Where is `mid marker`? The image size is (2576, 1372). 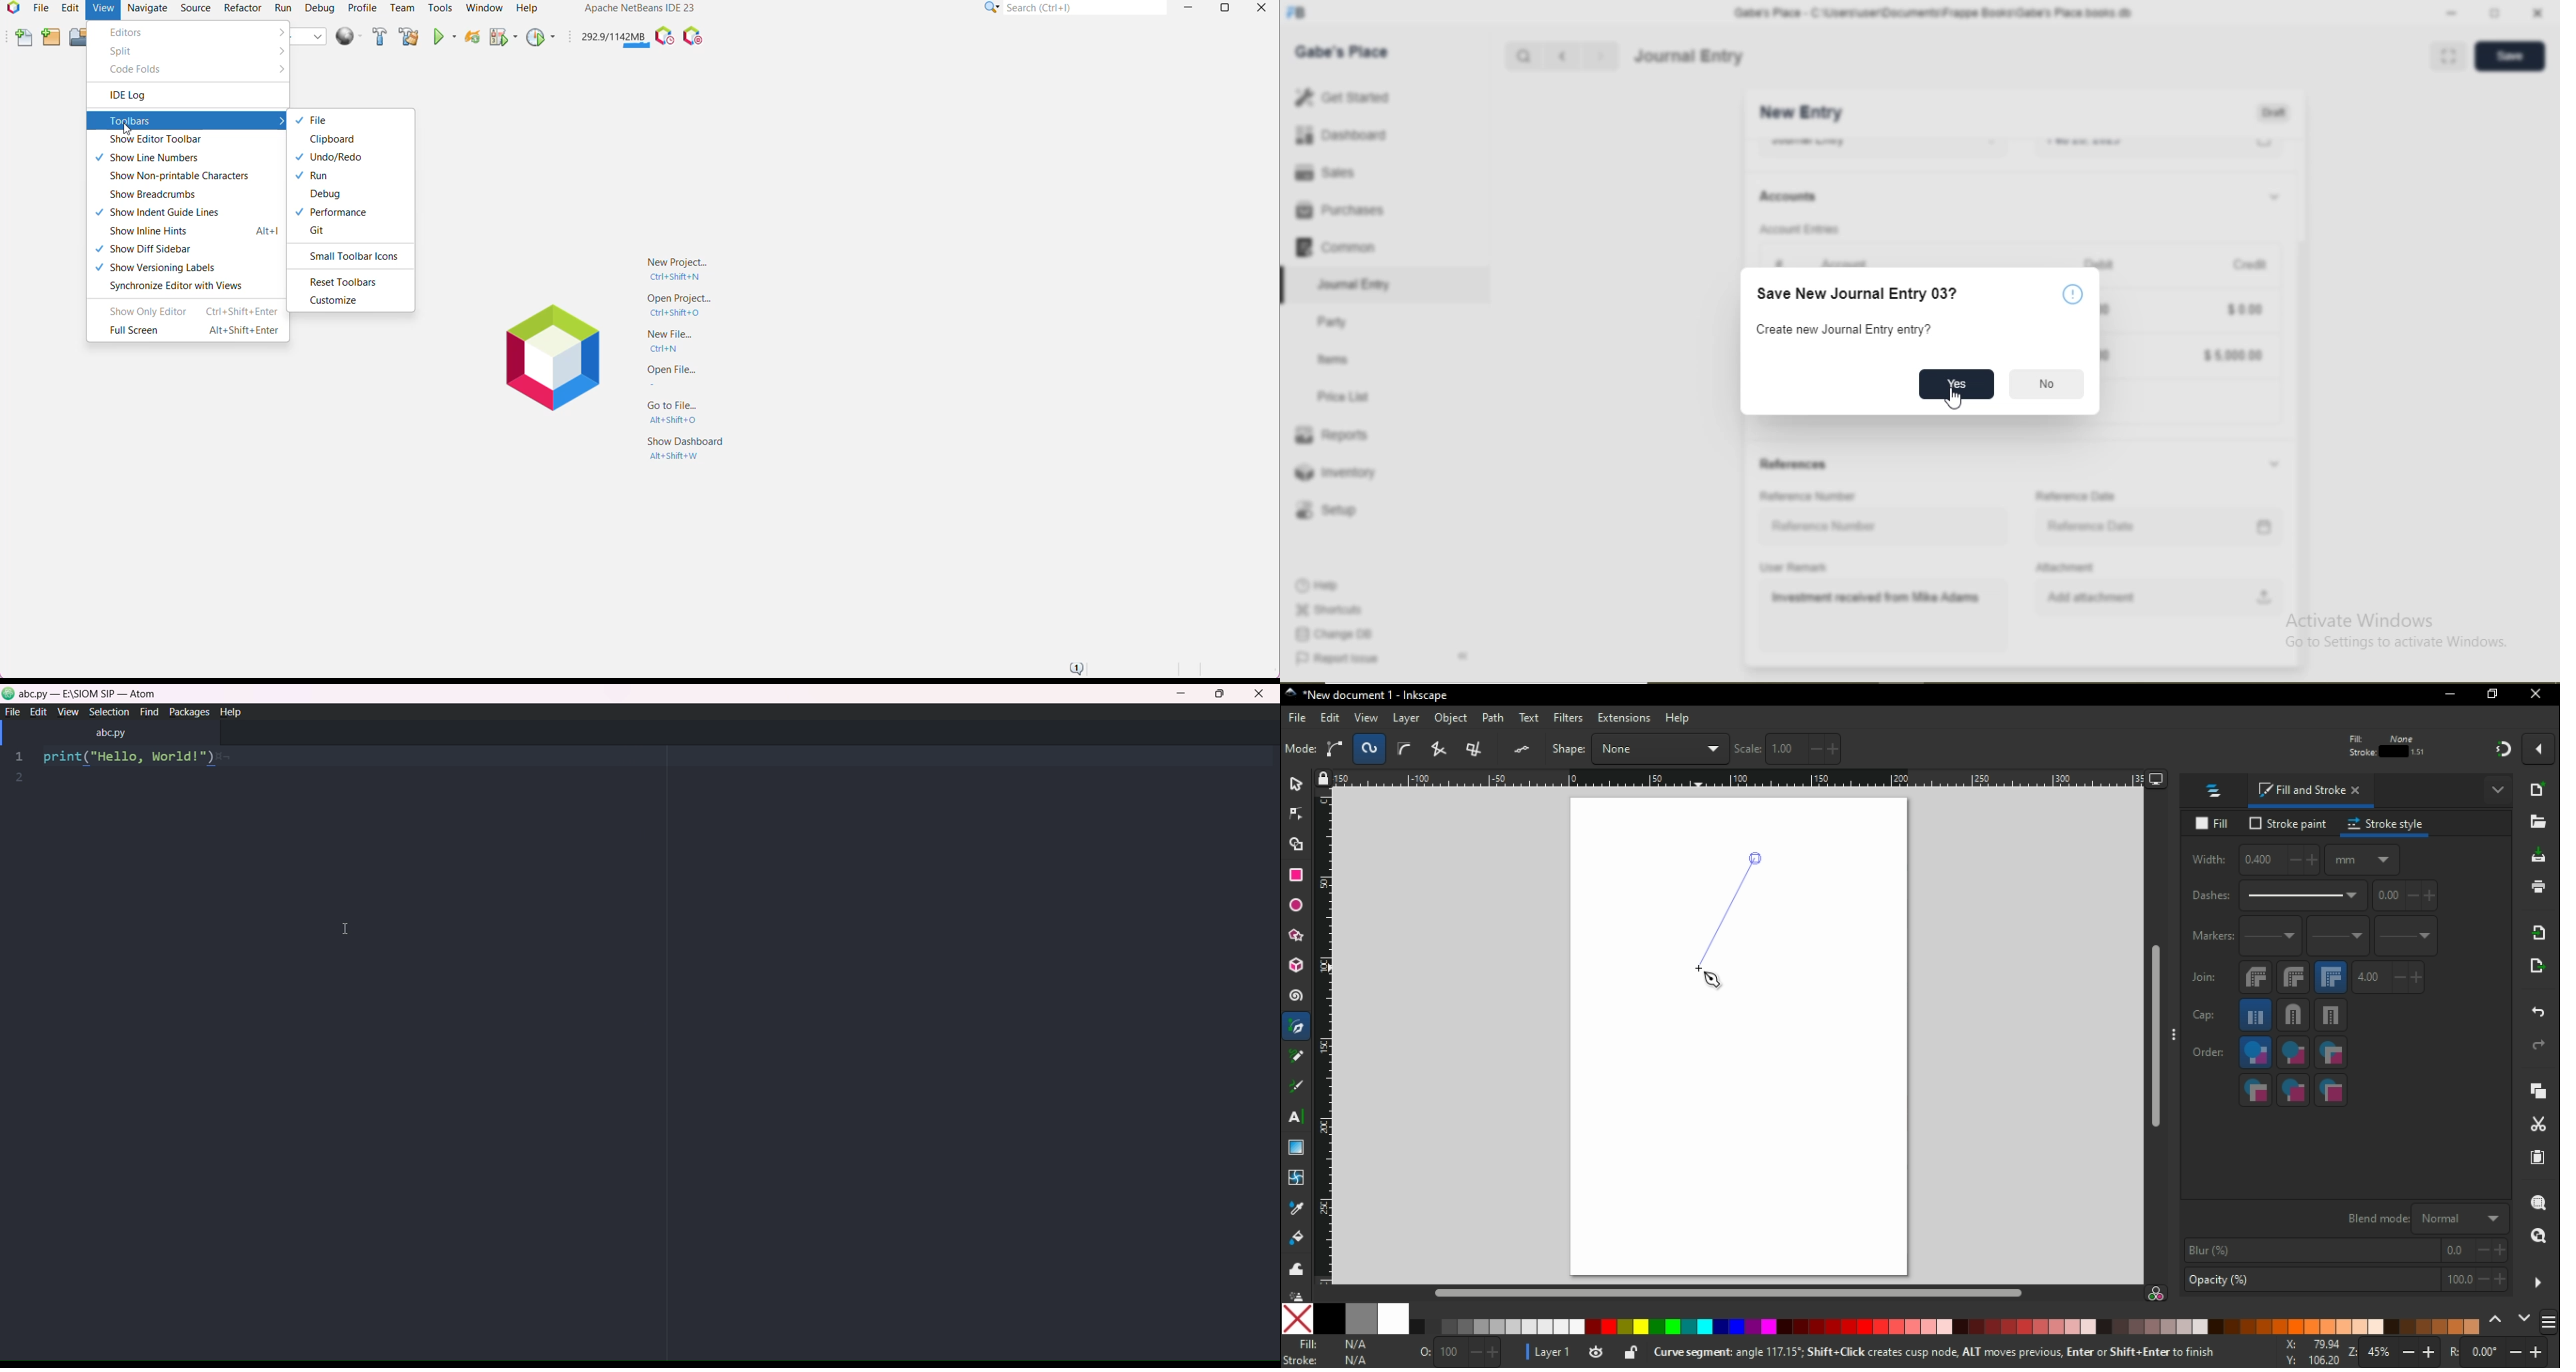 mid marker is located at coordinates (2341, 940).